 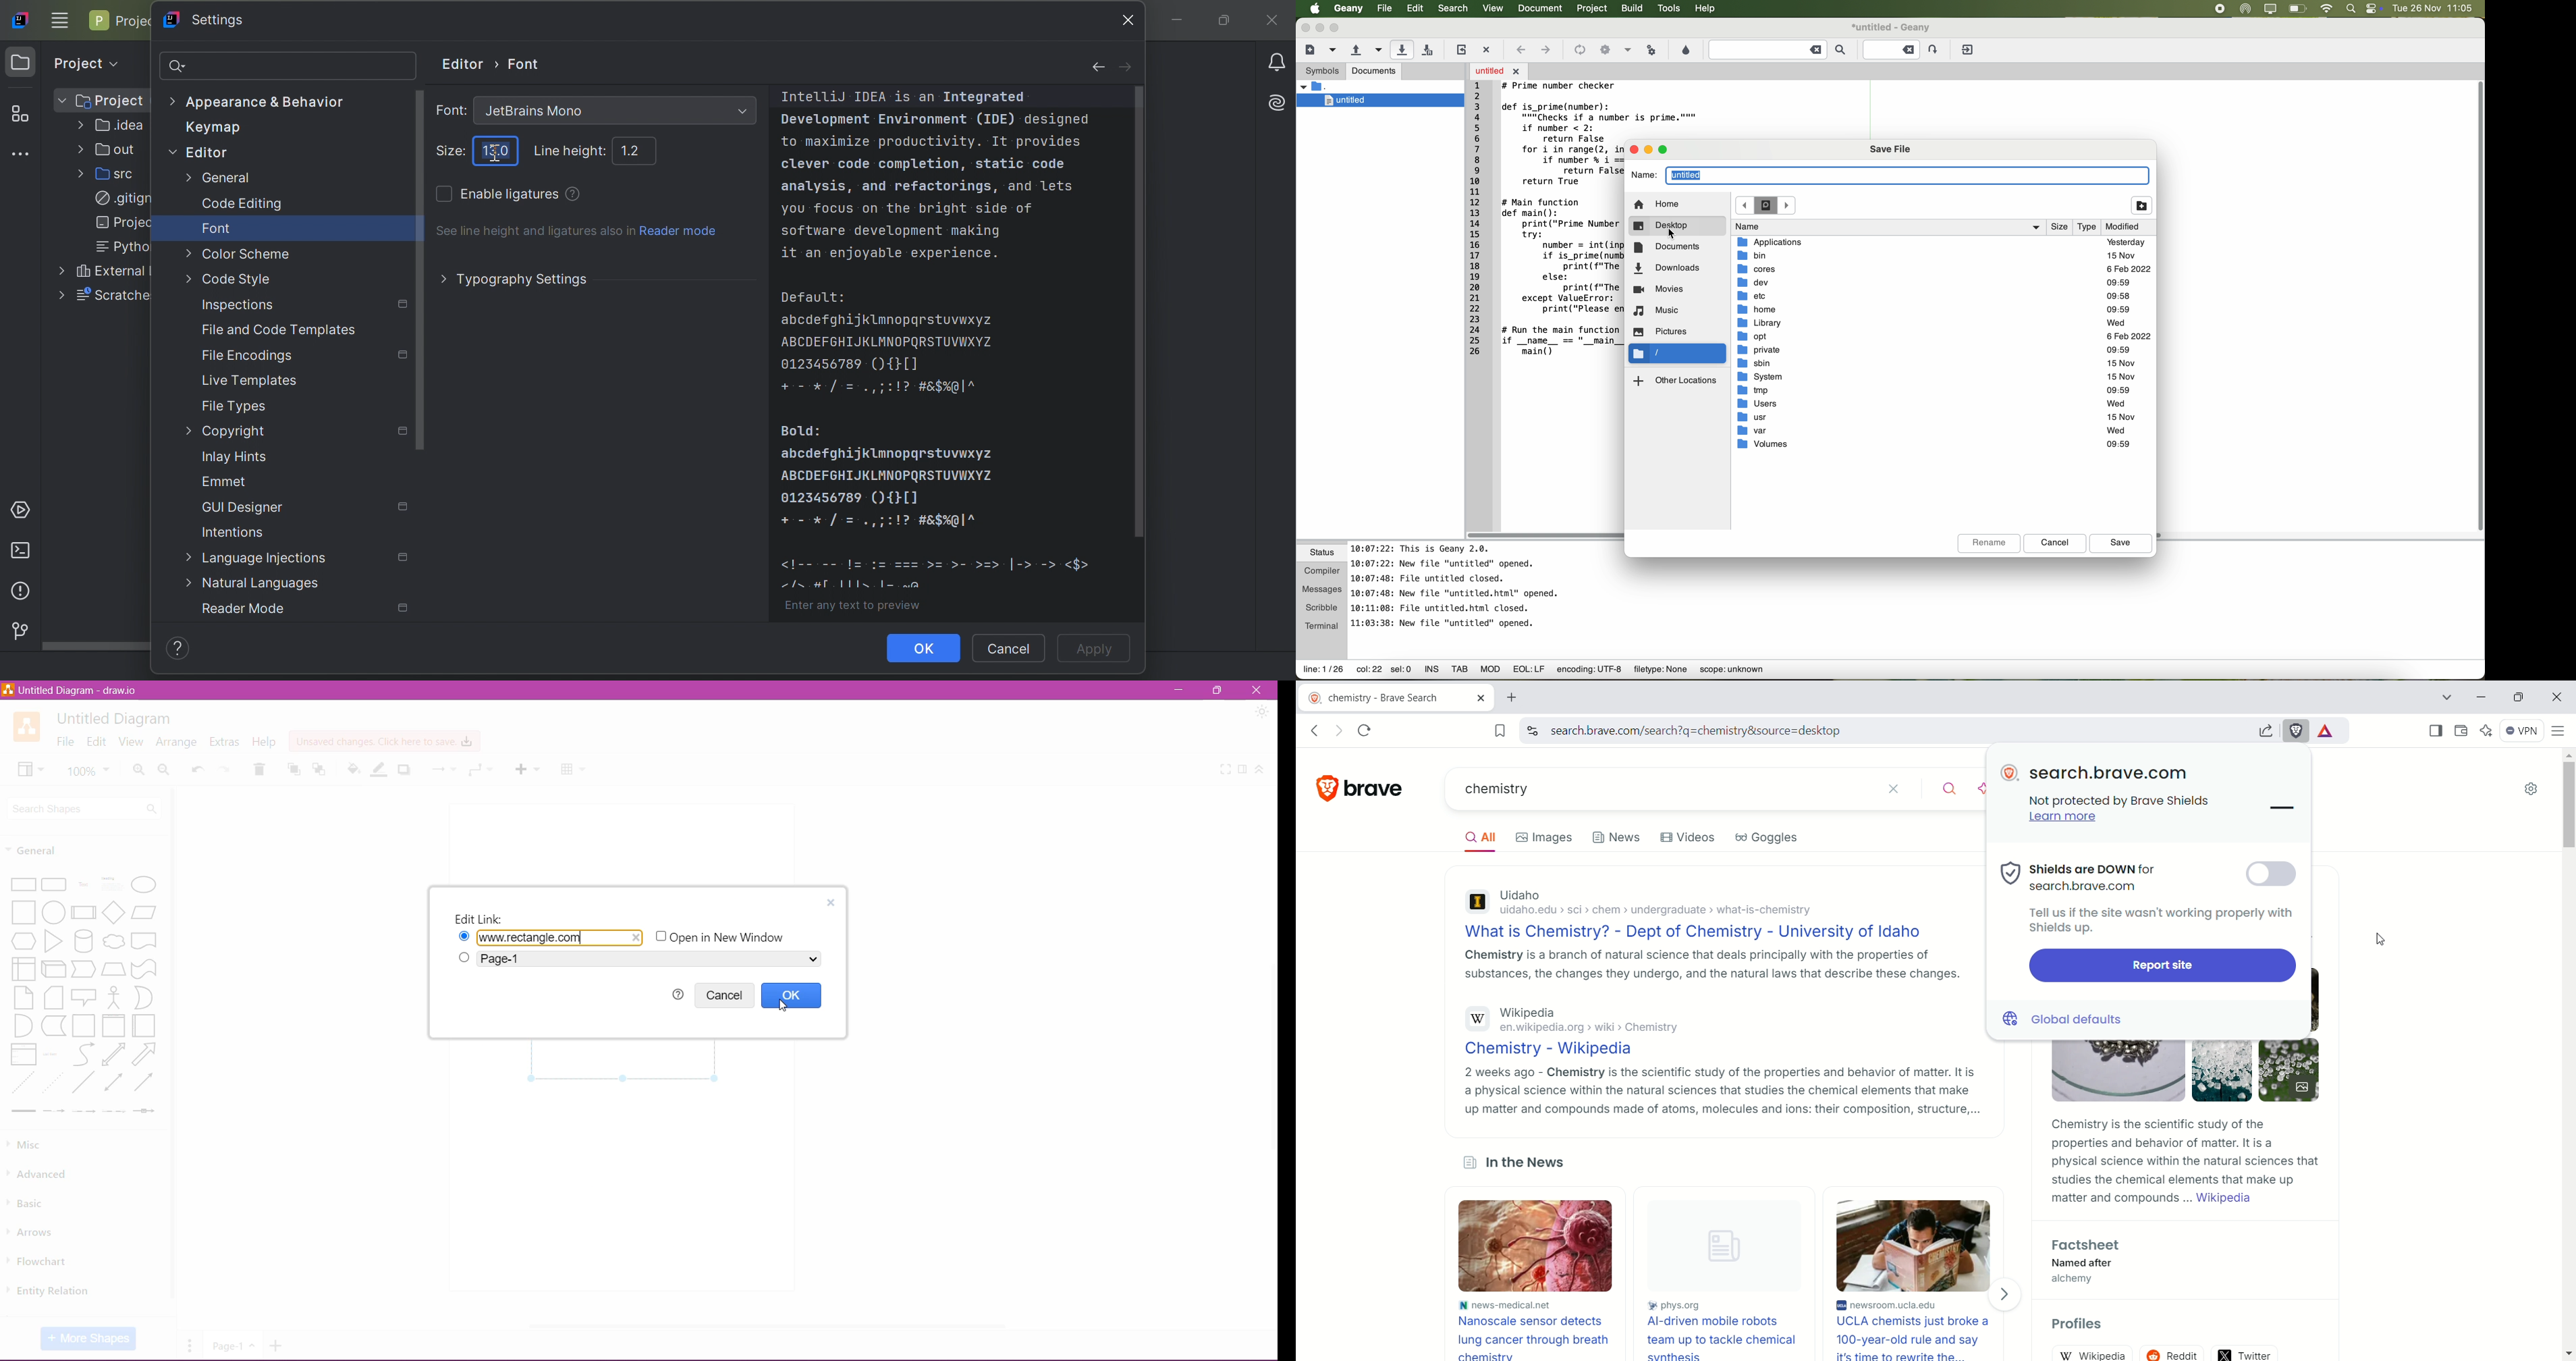 What do you see at coordinates (217, 227) in the screenshot?
I see `Font` at bounding box center [217, 227].